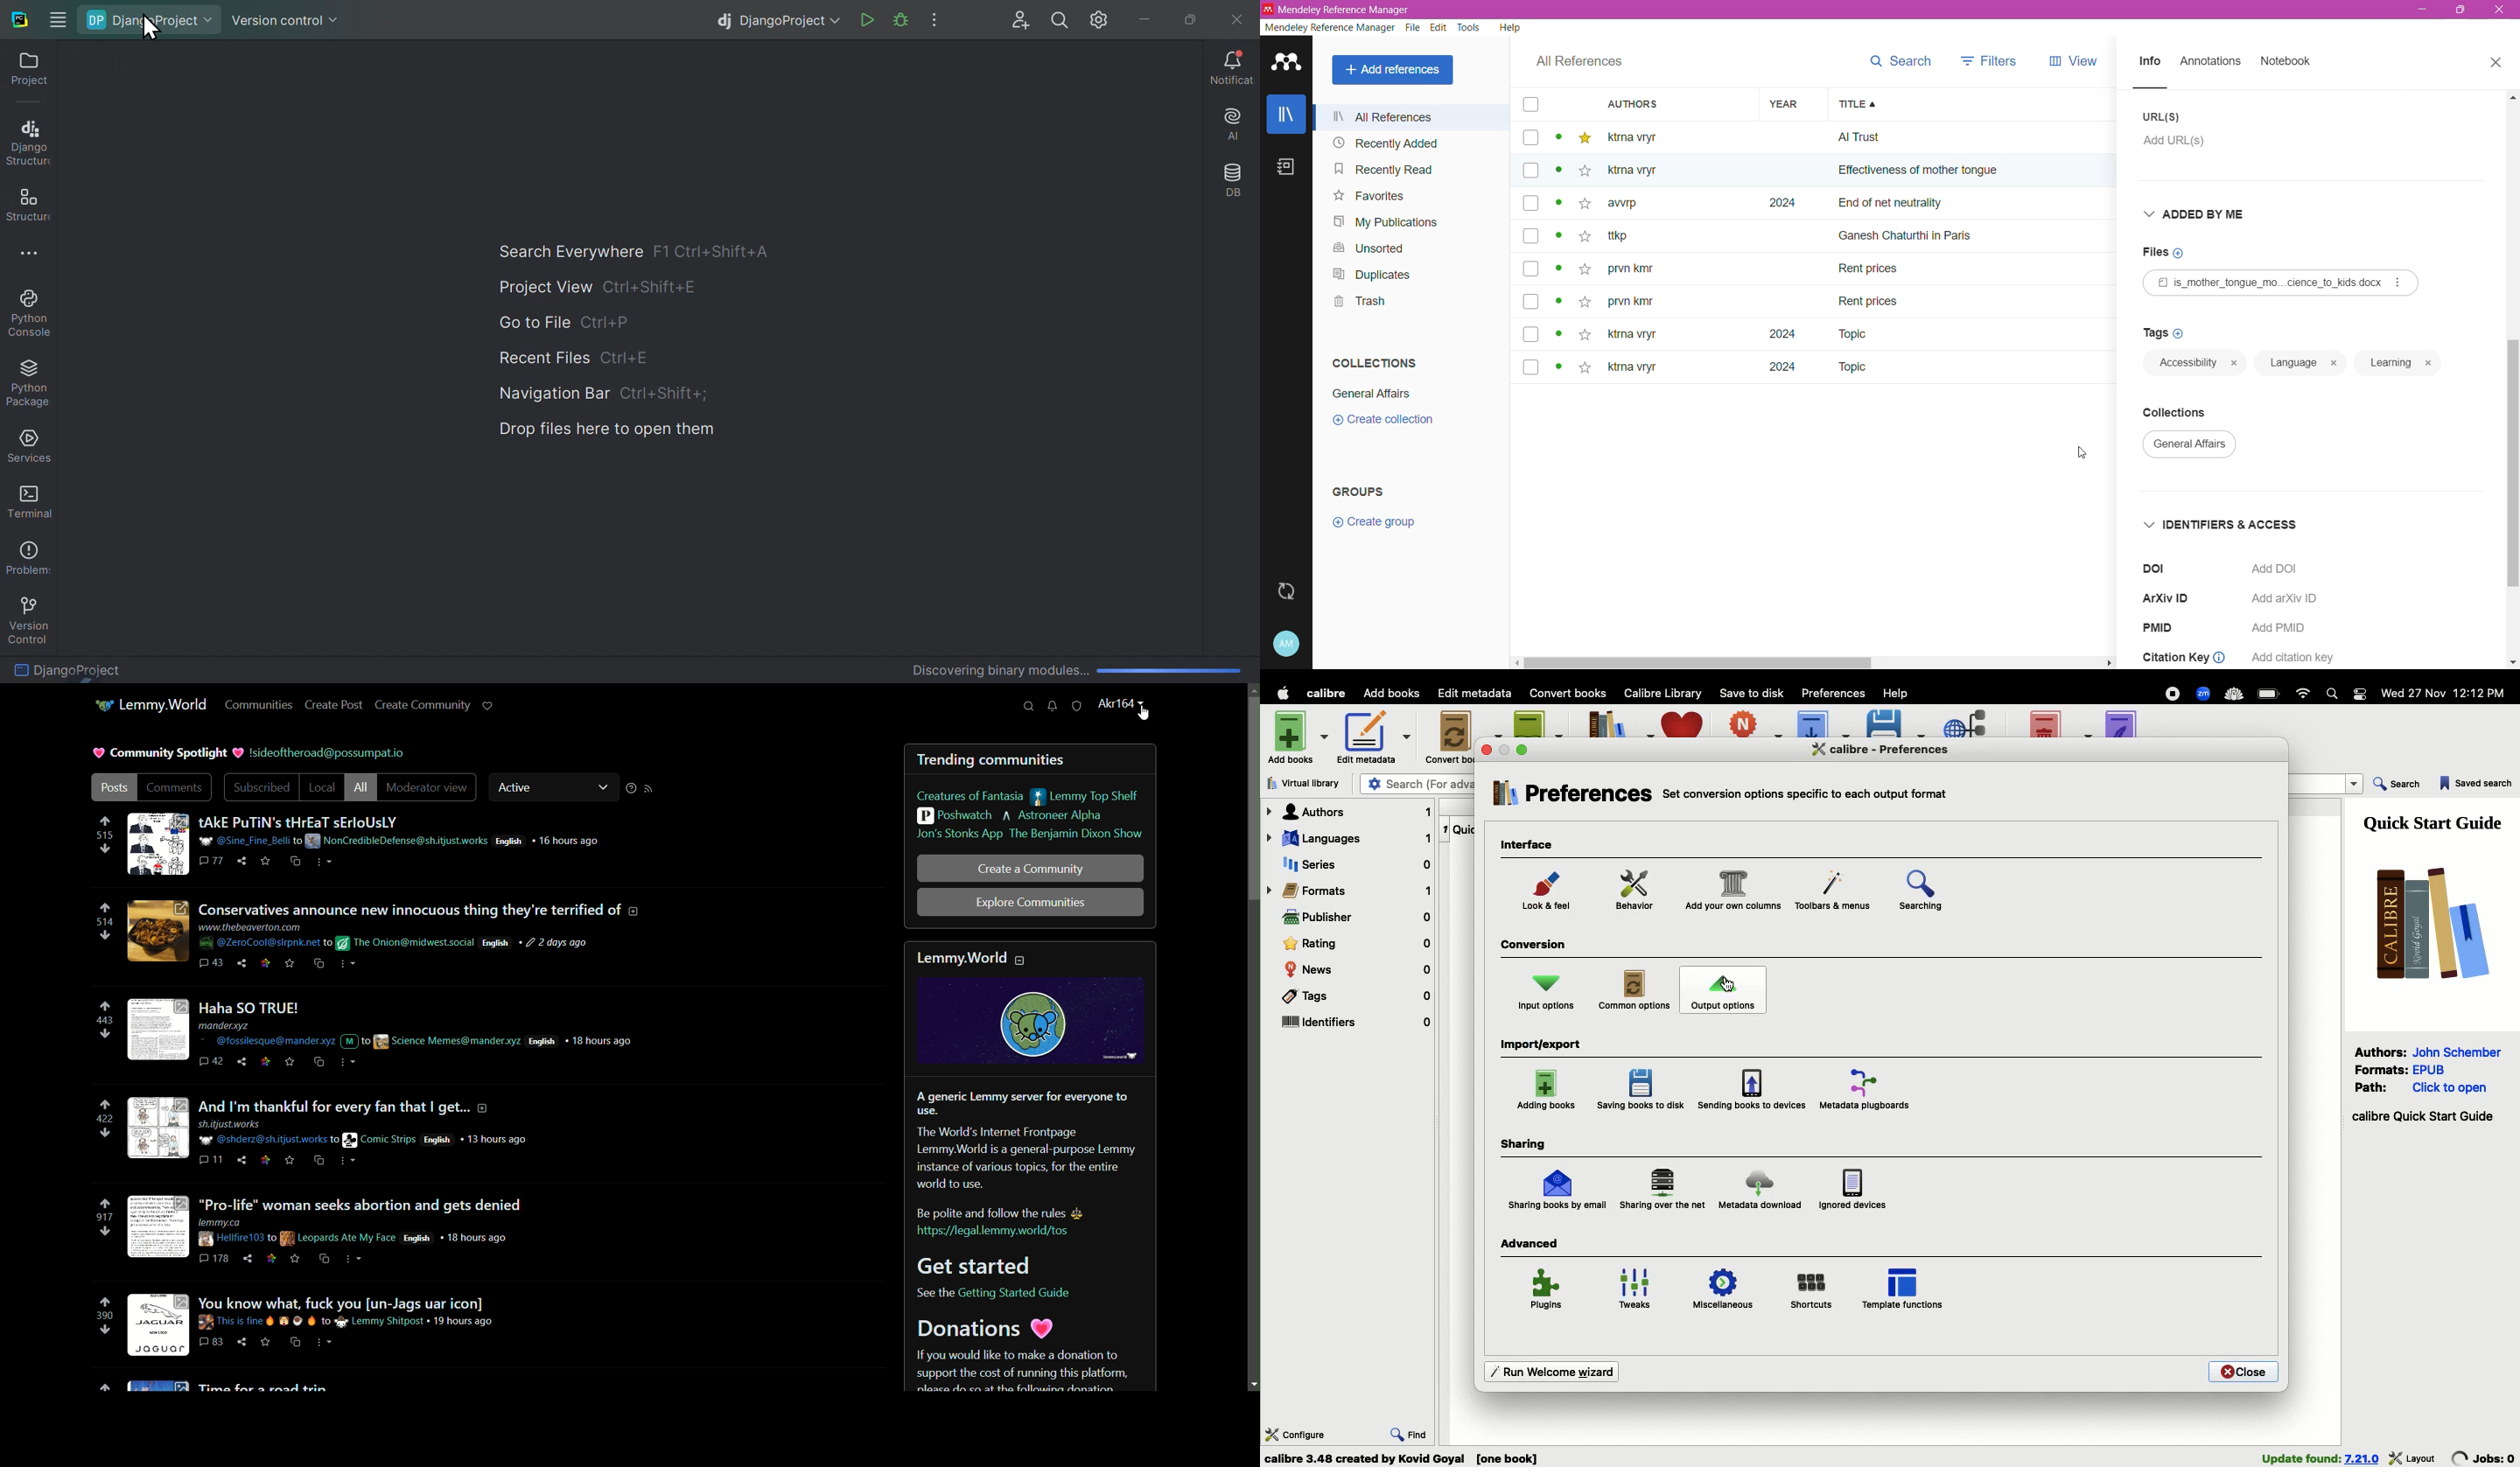 This screenshot has width=2520, height=1484. I want to click on Account and Help, so click(1287, 644).